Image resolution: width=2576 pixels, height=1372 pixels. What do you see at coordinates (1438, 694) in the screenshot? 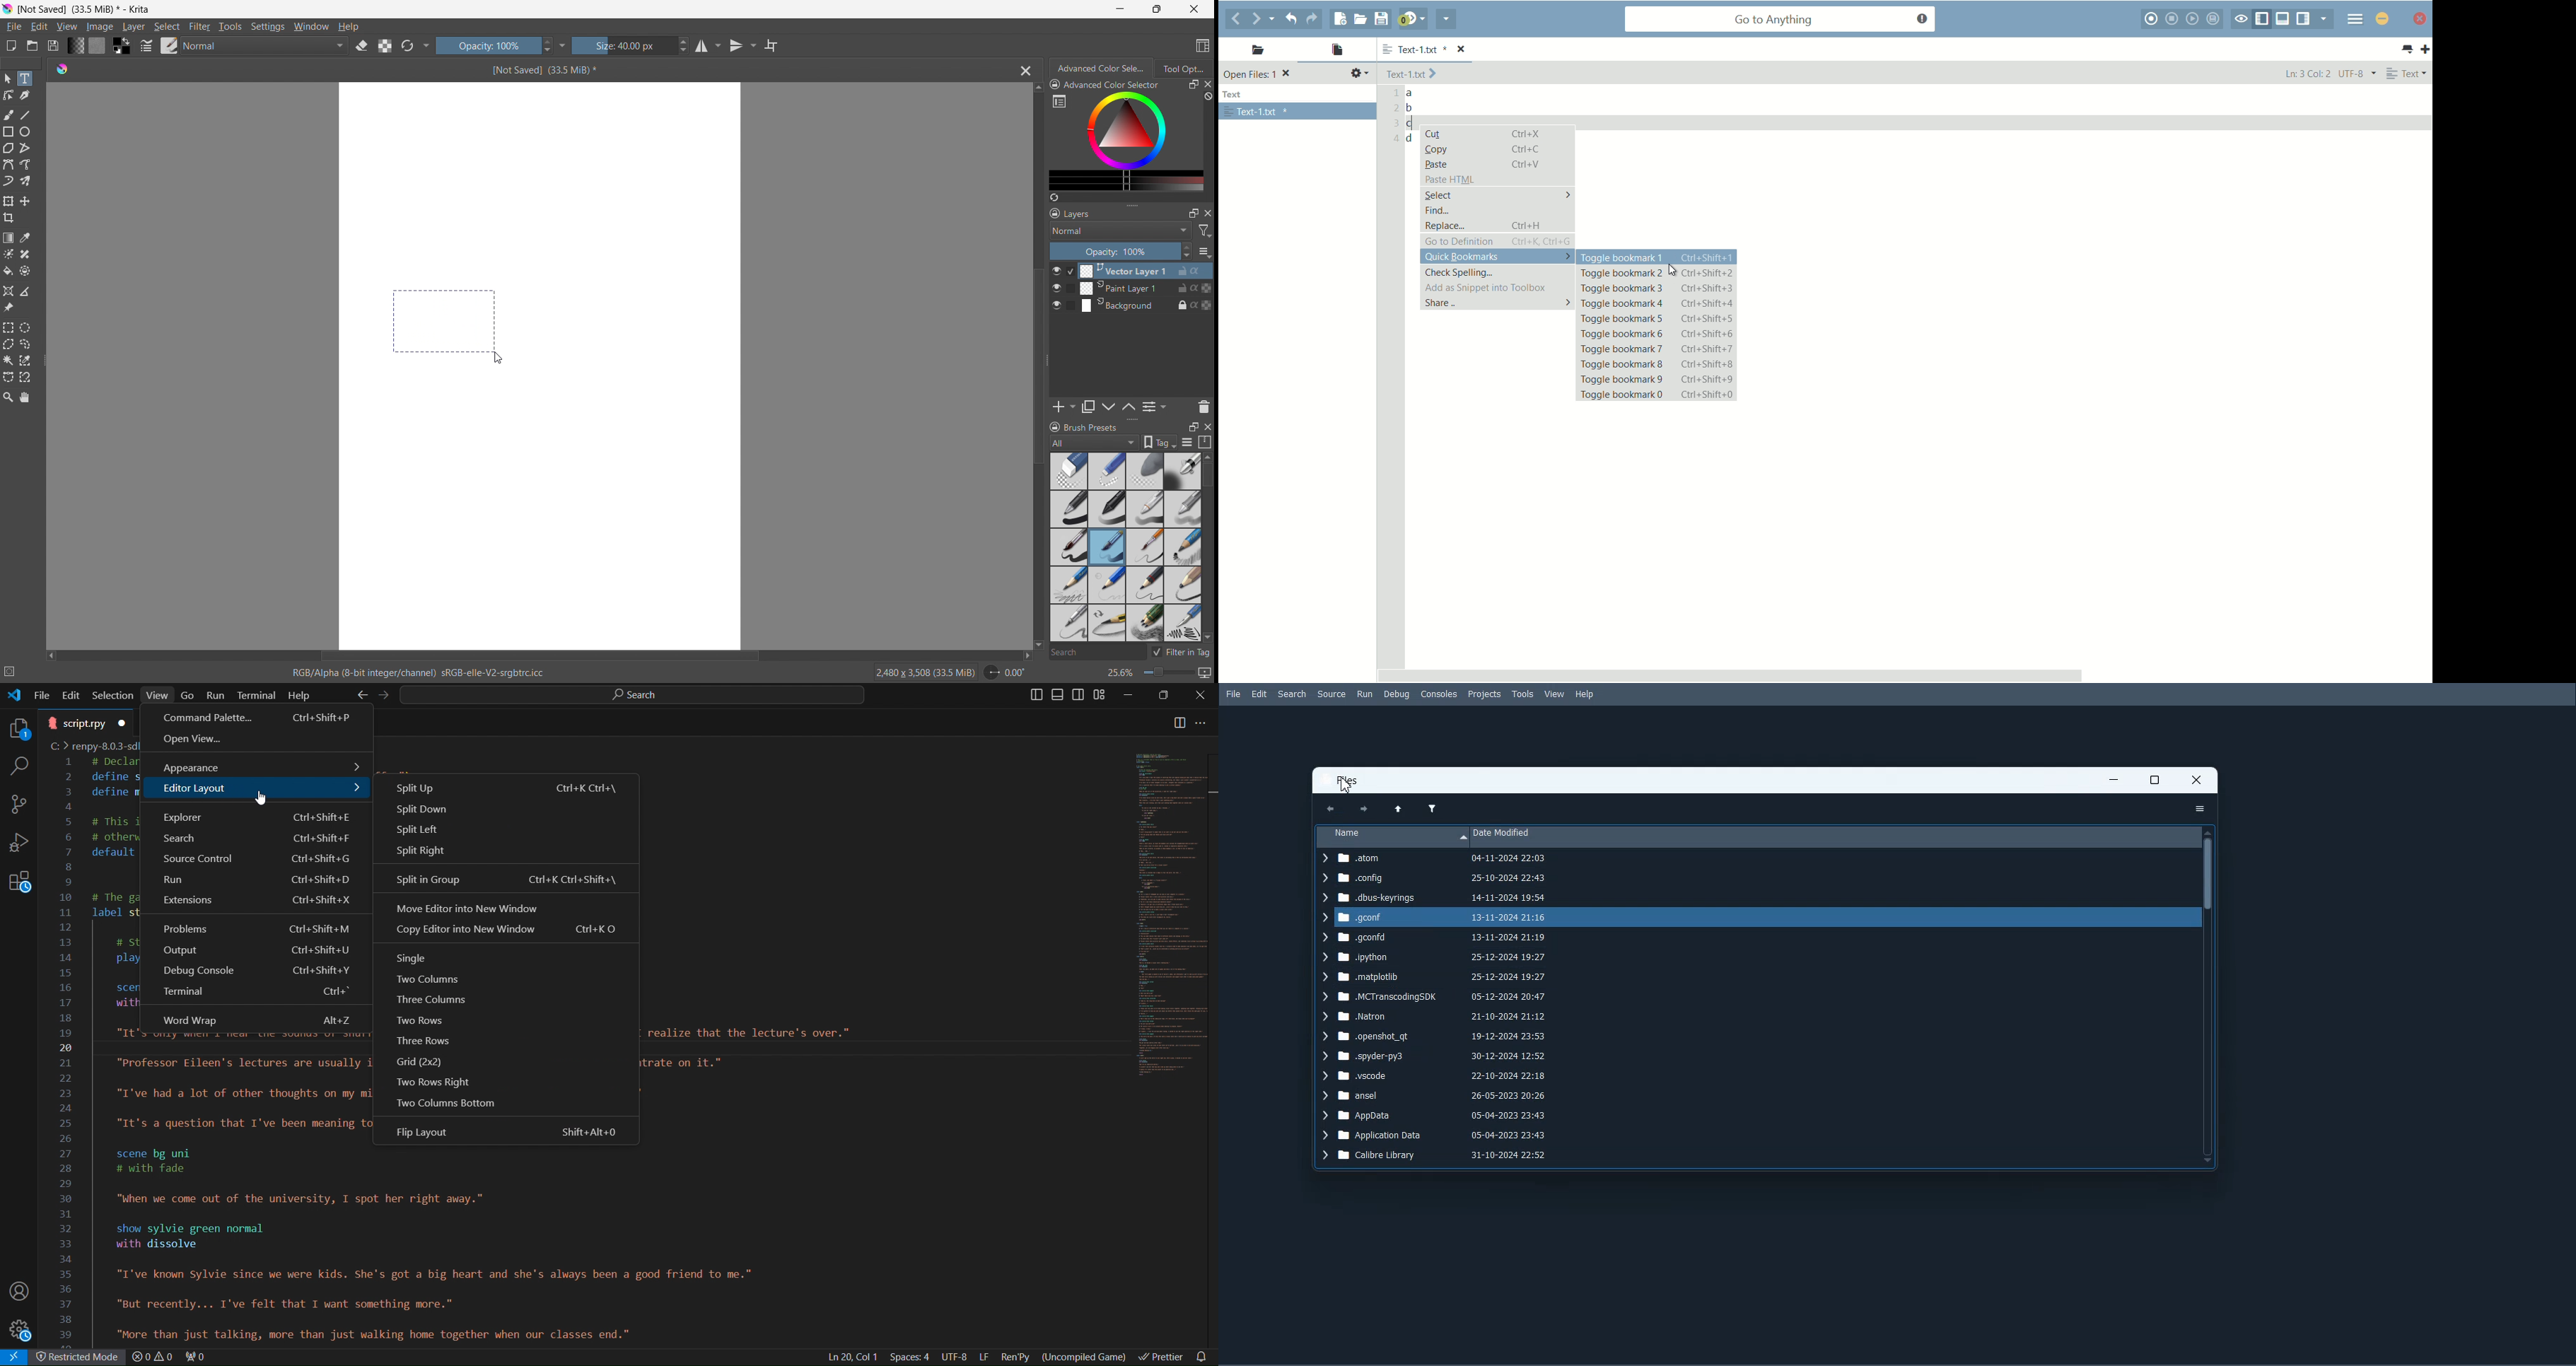
I see `Consoles` at bounding box center [1438, 694].